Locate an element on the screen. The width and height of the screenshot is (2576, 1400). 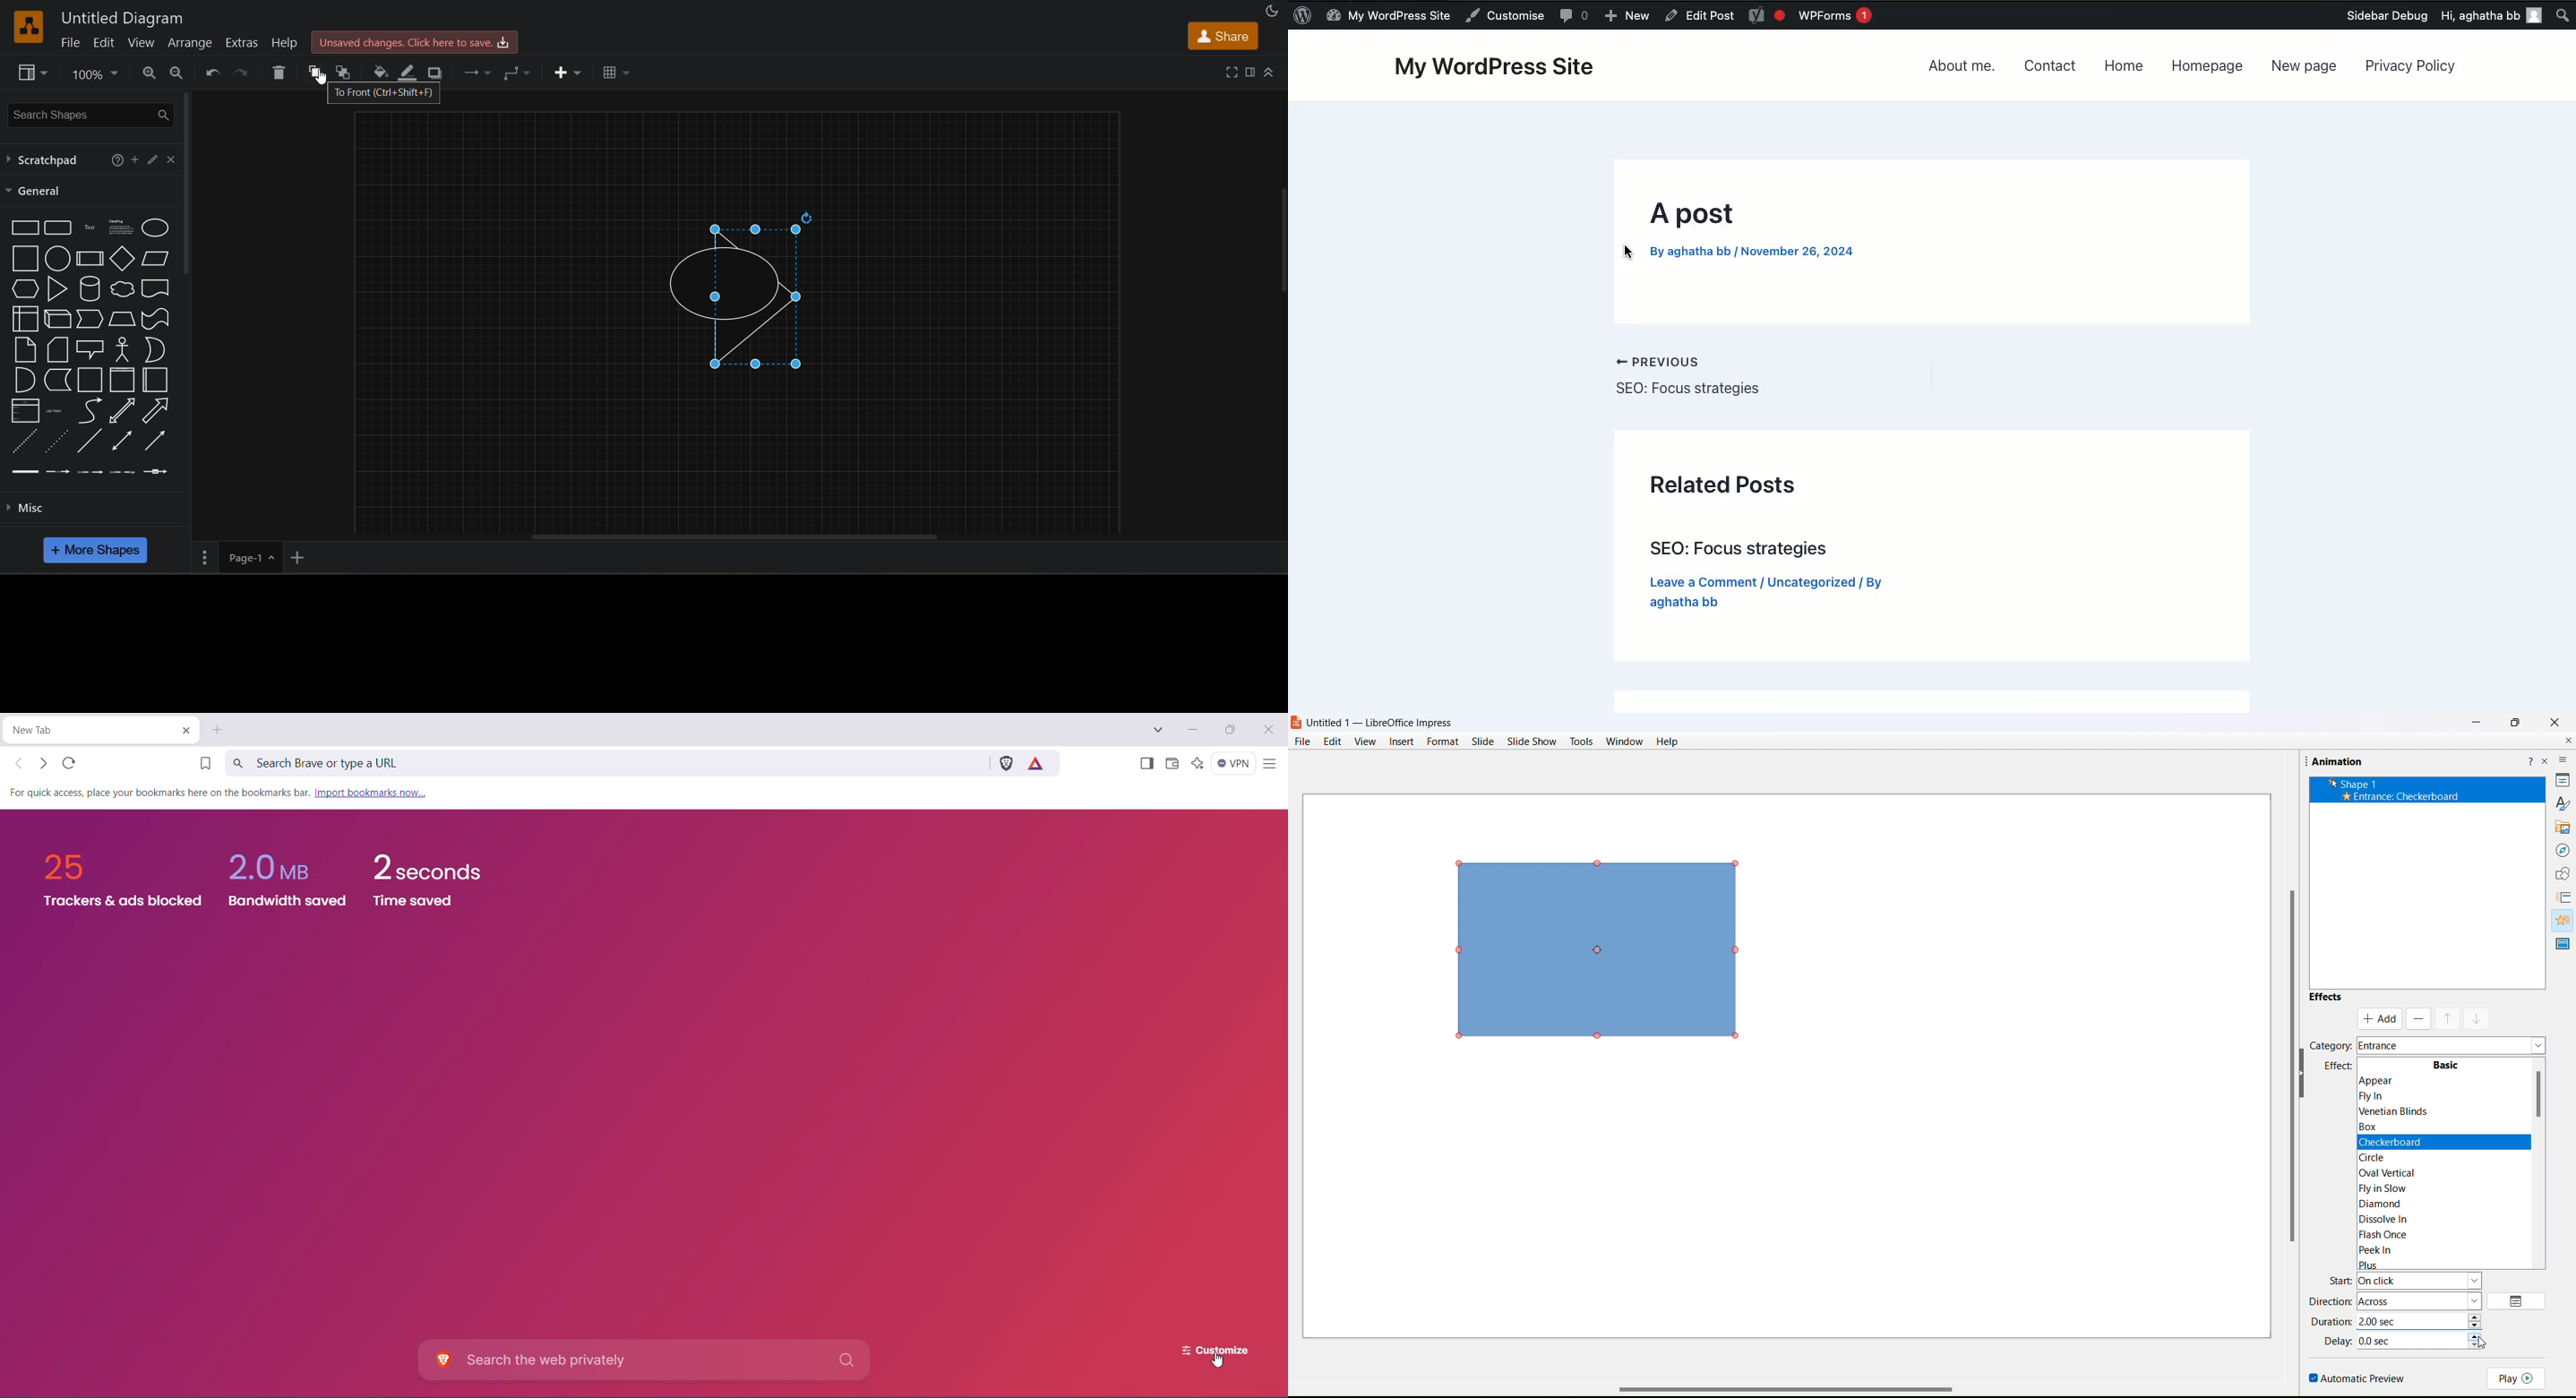
slide show is located at coordinates (1533, 741).